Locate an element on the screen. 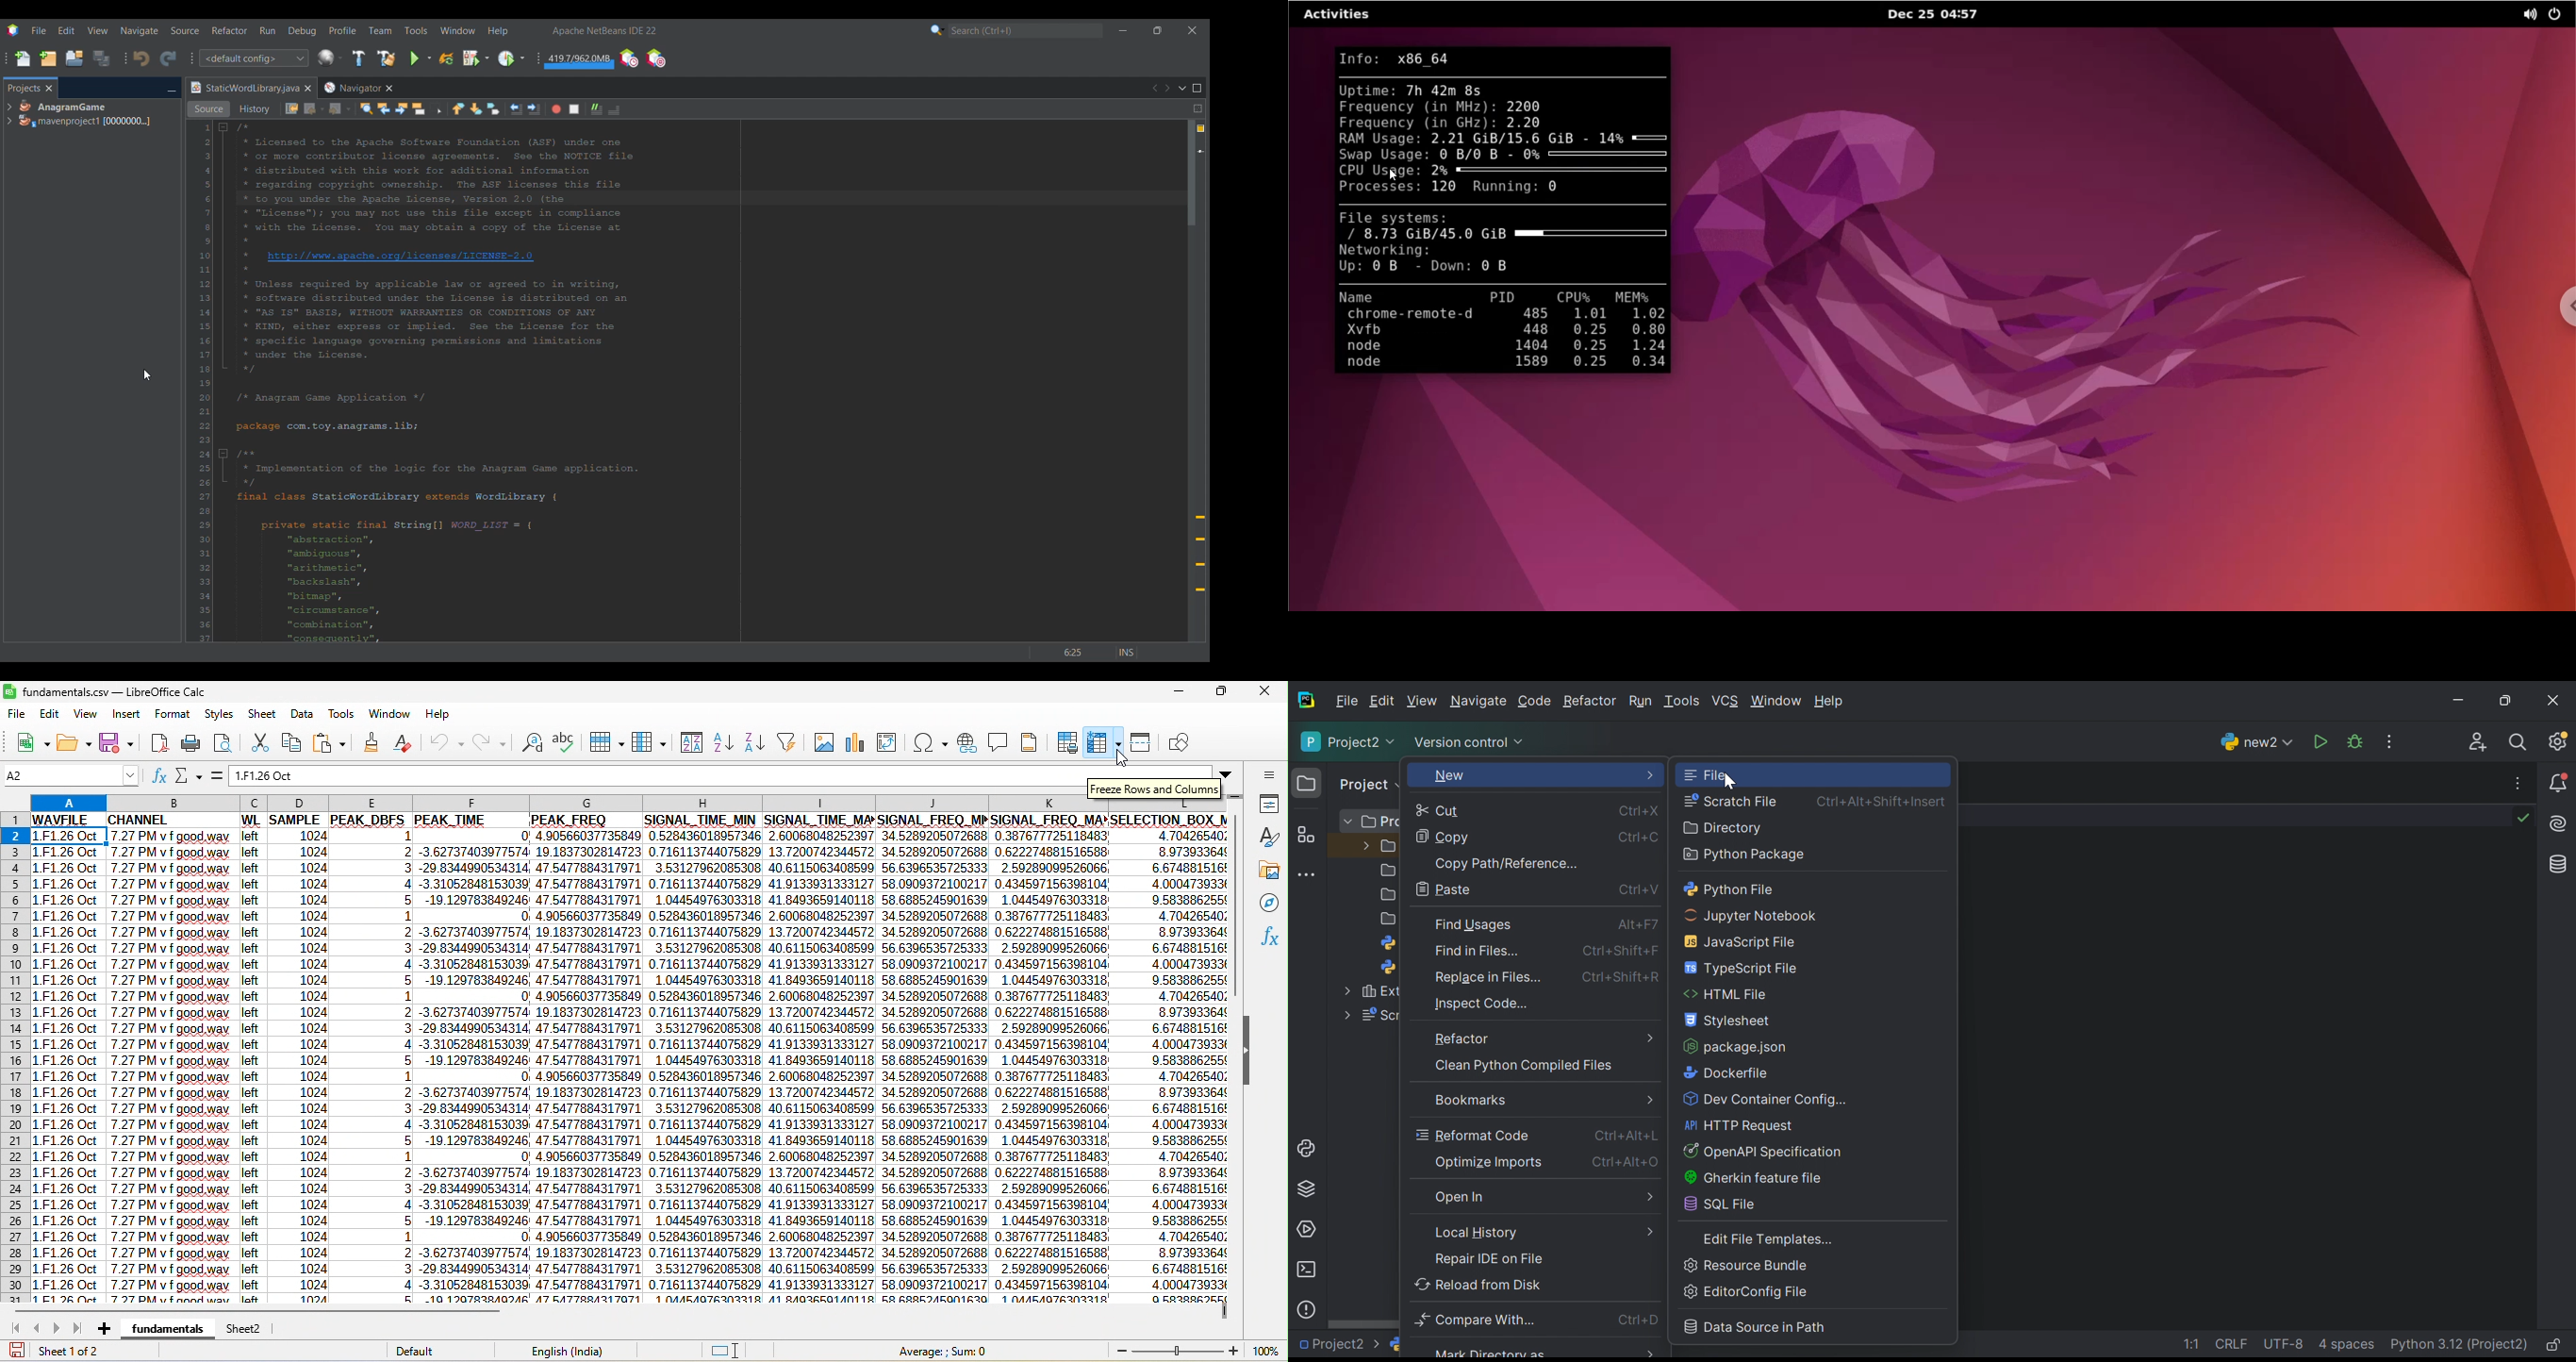 The width and height of the screenshot is (2576, 1372). More is located at coordinates (1652, 1198).